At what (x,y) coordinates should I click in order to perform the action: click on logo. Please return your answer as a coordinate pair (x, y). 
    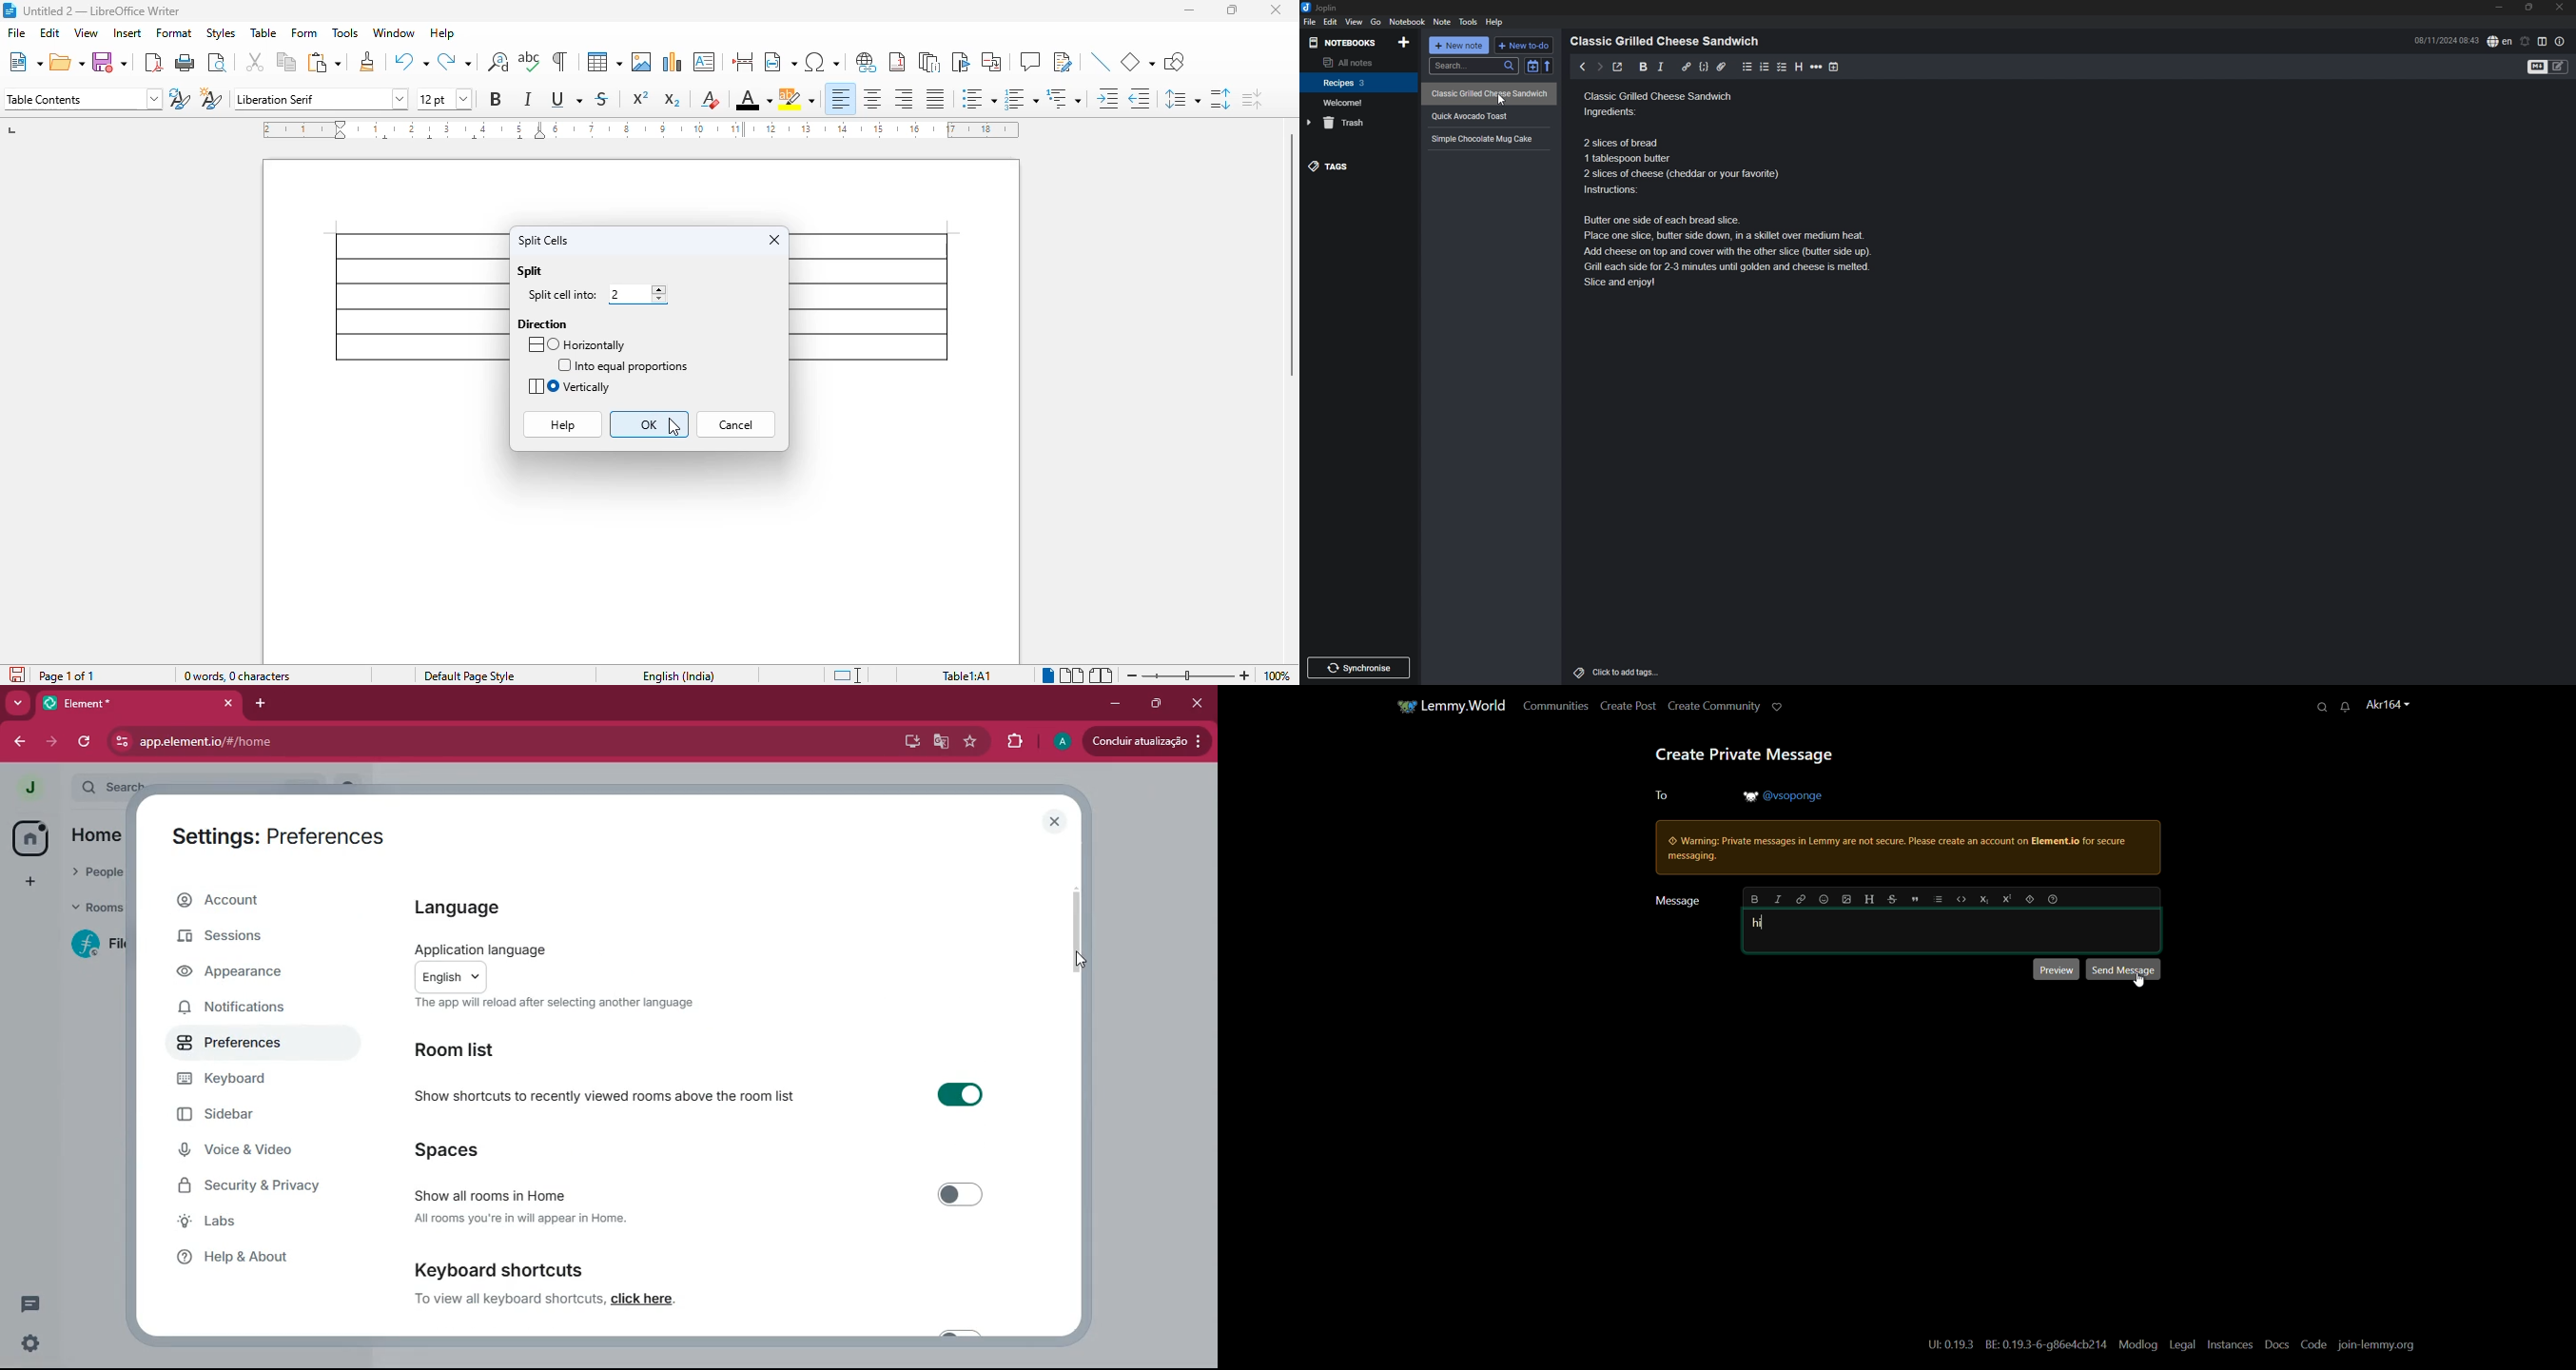
    Looking at the image, I should click on (9, 10).